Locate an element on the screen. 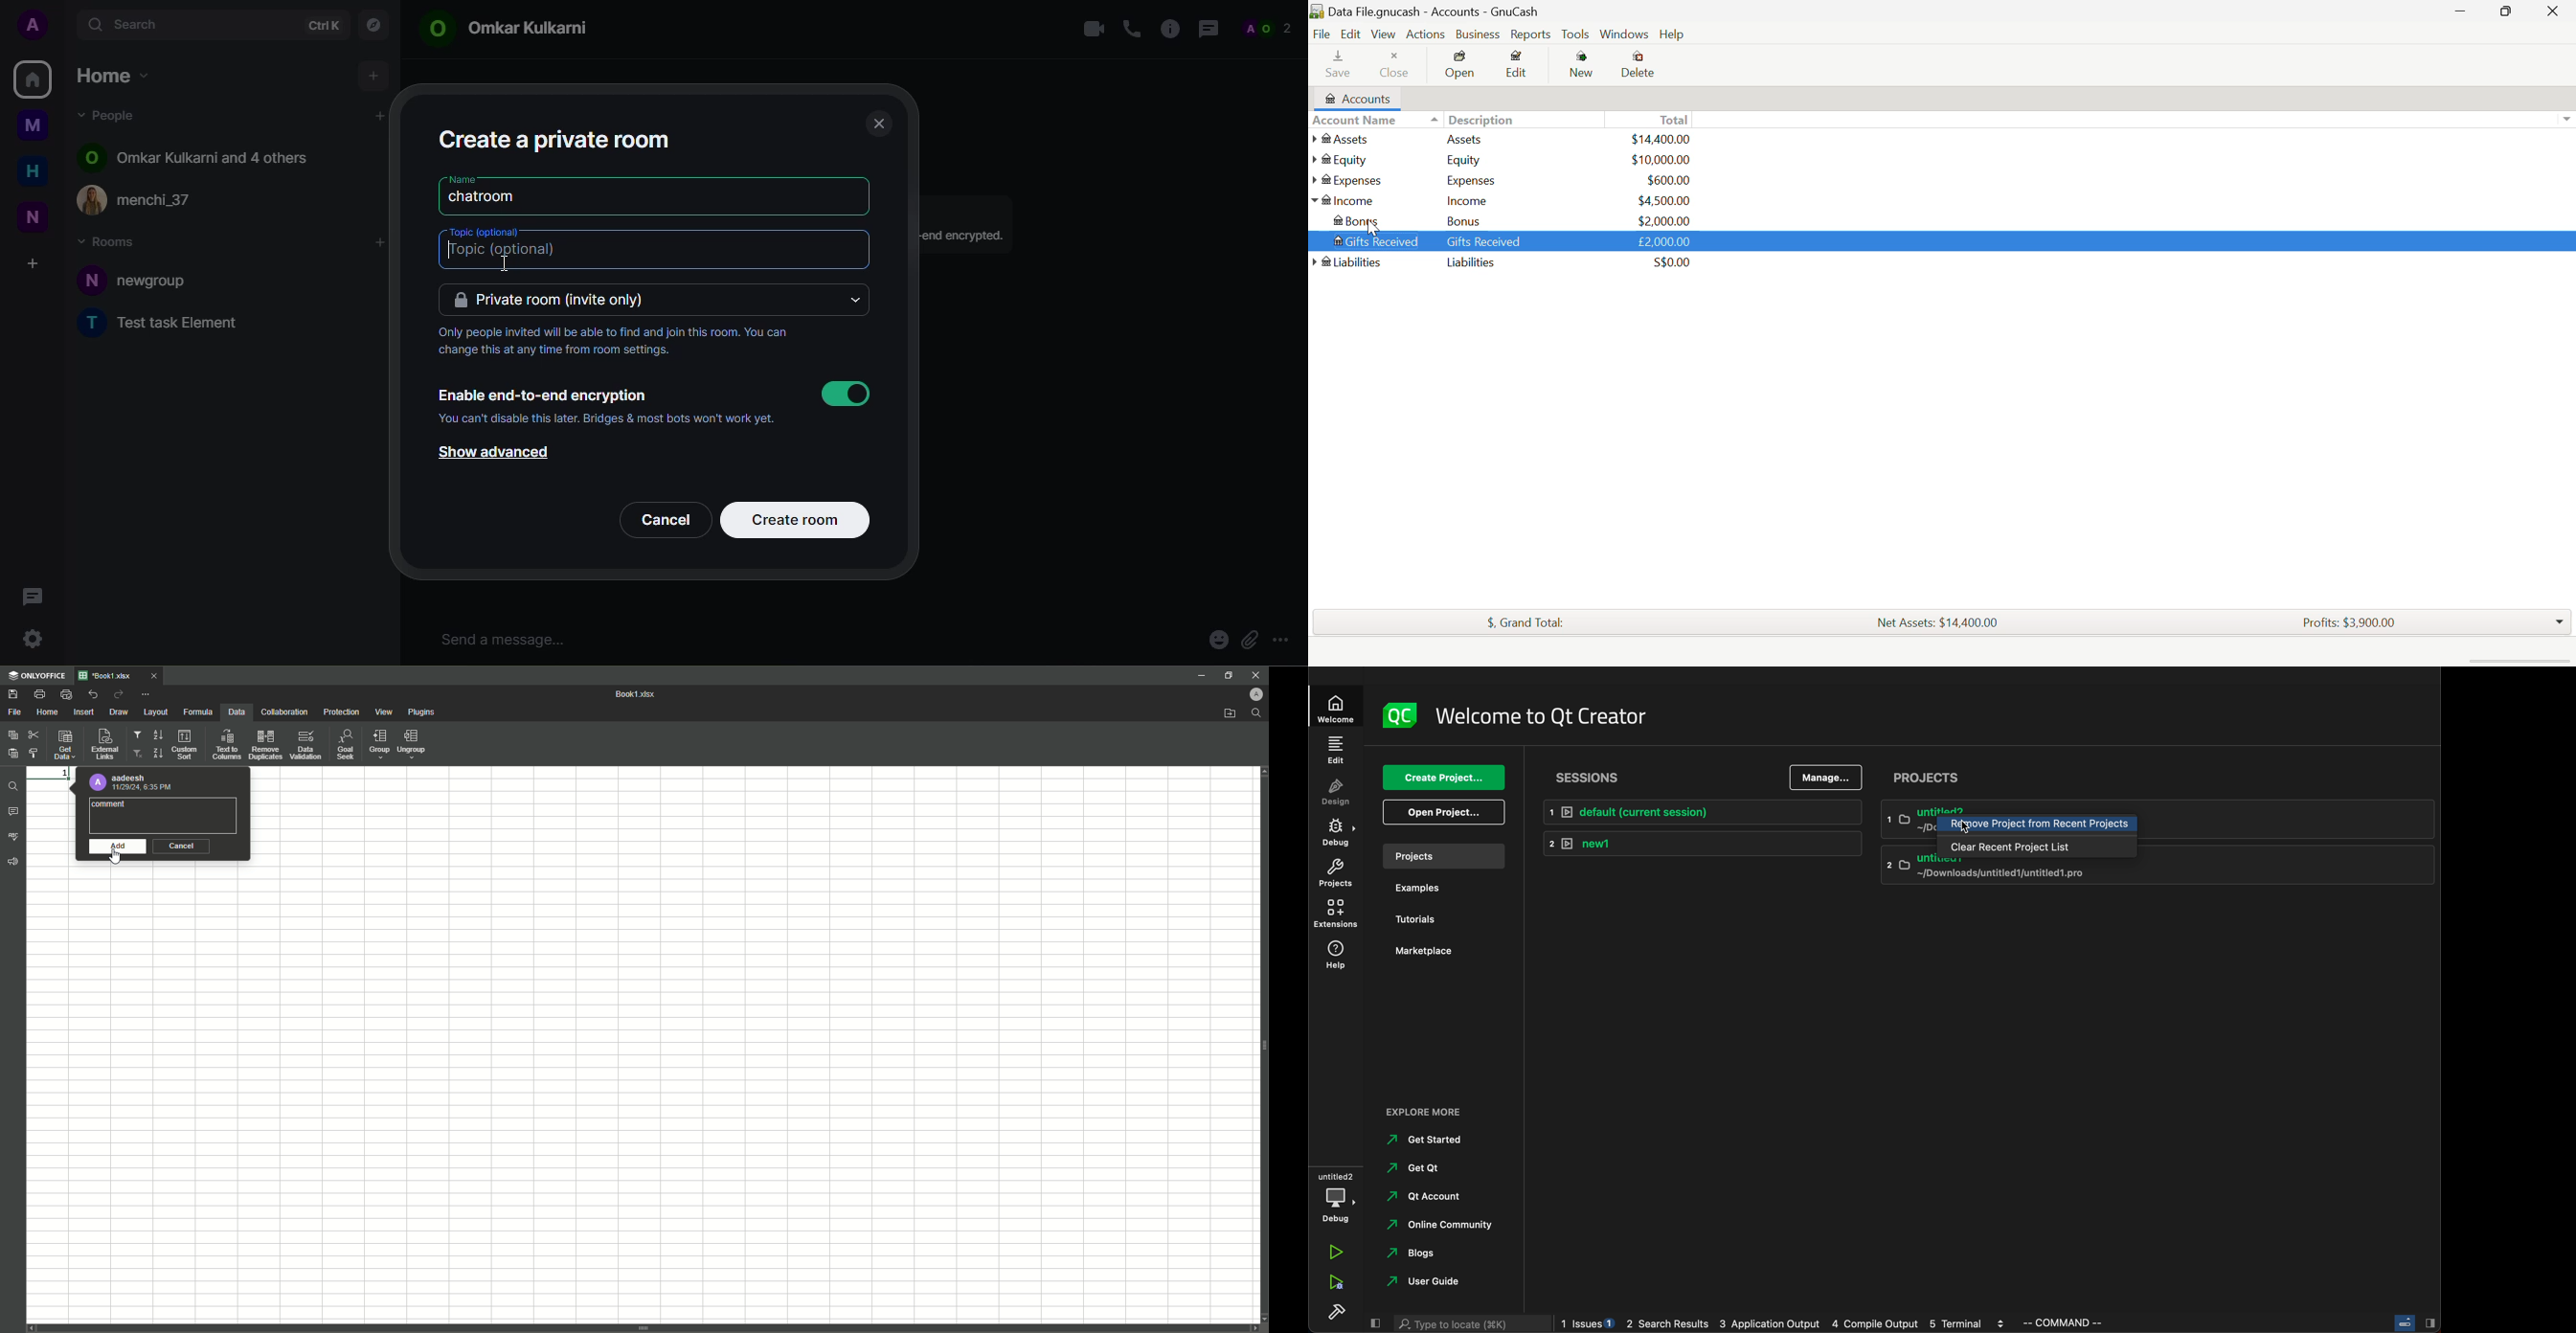 The height and width of the screenshot is (1344, 2576). ONLYOFFICE is located at coordinates (38, 676).